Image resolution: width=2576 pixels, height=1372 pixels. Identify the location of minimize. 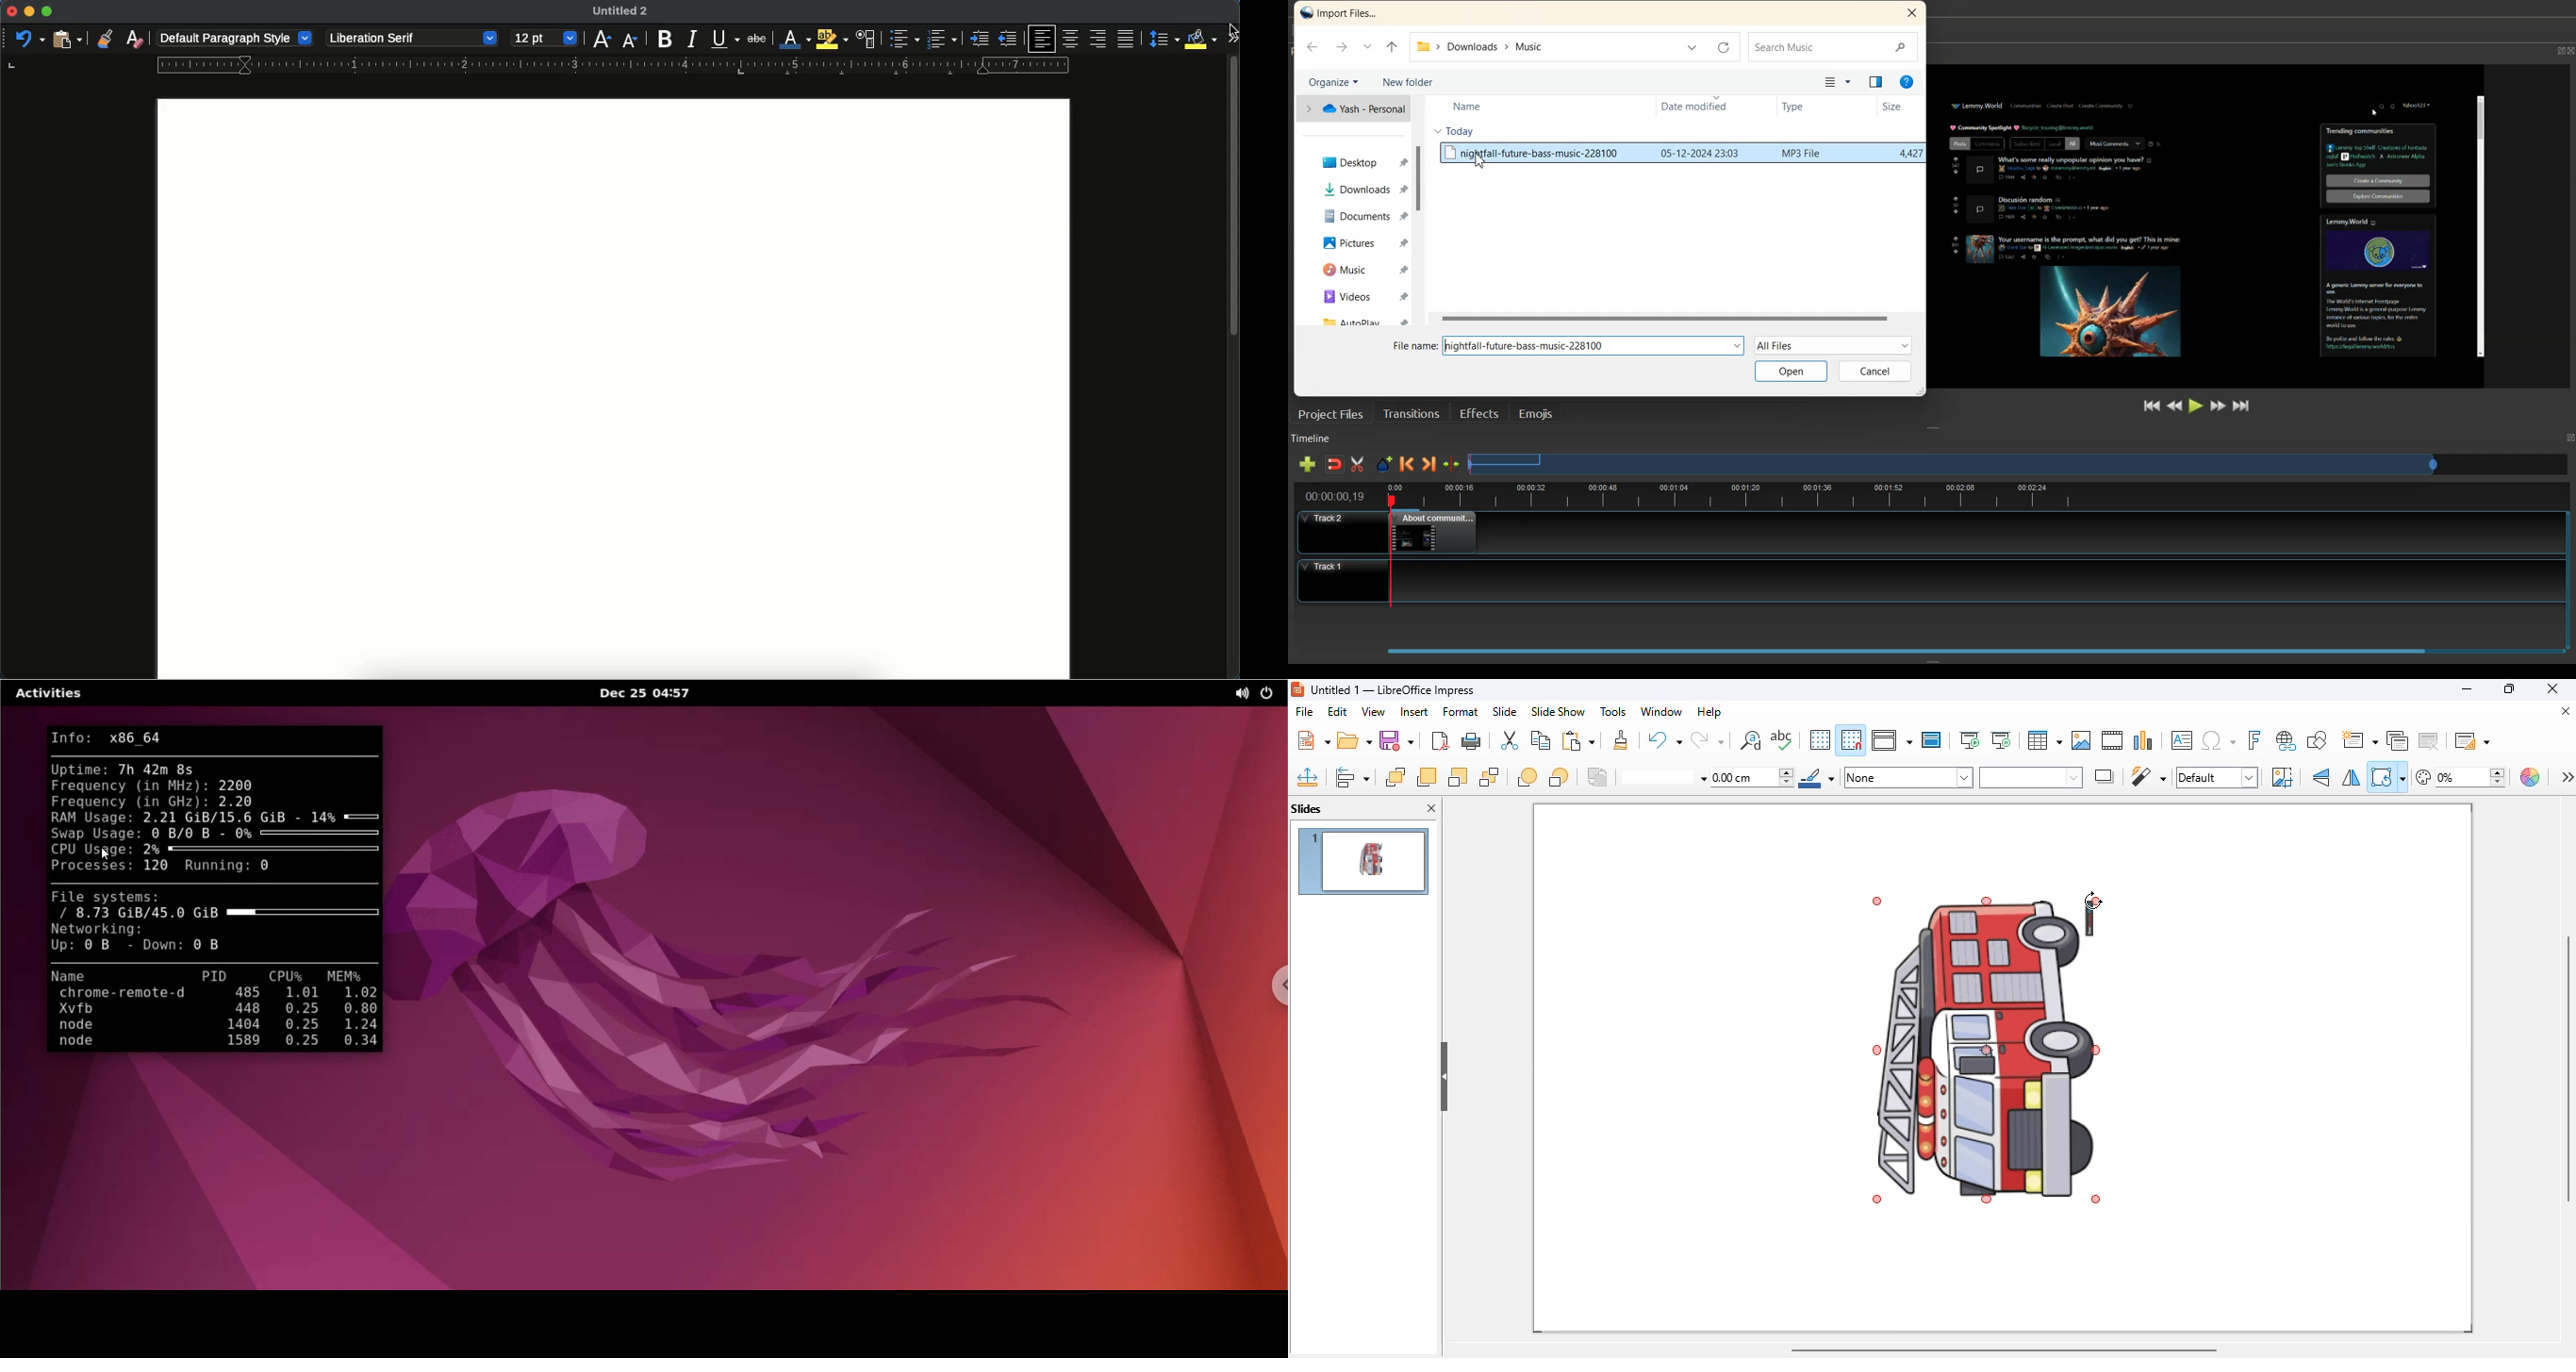
(29, 11).